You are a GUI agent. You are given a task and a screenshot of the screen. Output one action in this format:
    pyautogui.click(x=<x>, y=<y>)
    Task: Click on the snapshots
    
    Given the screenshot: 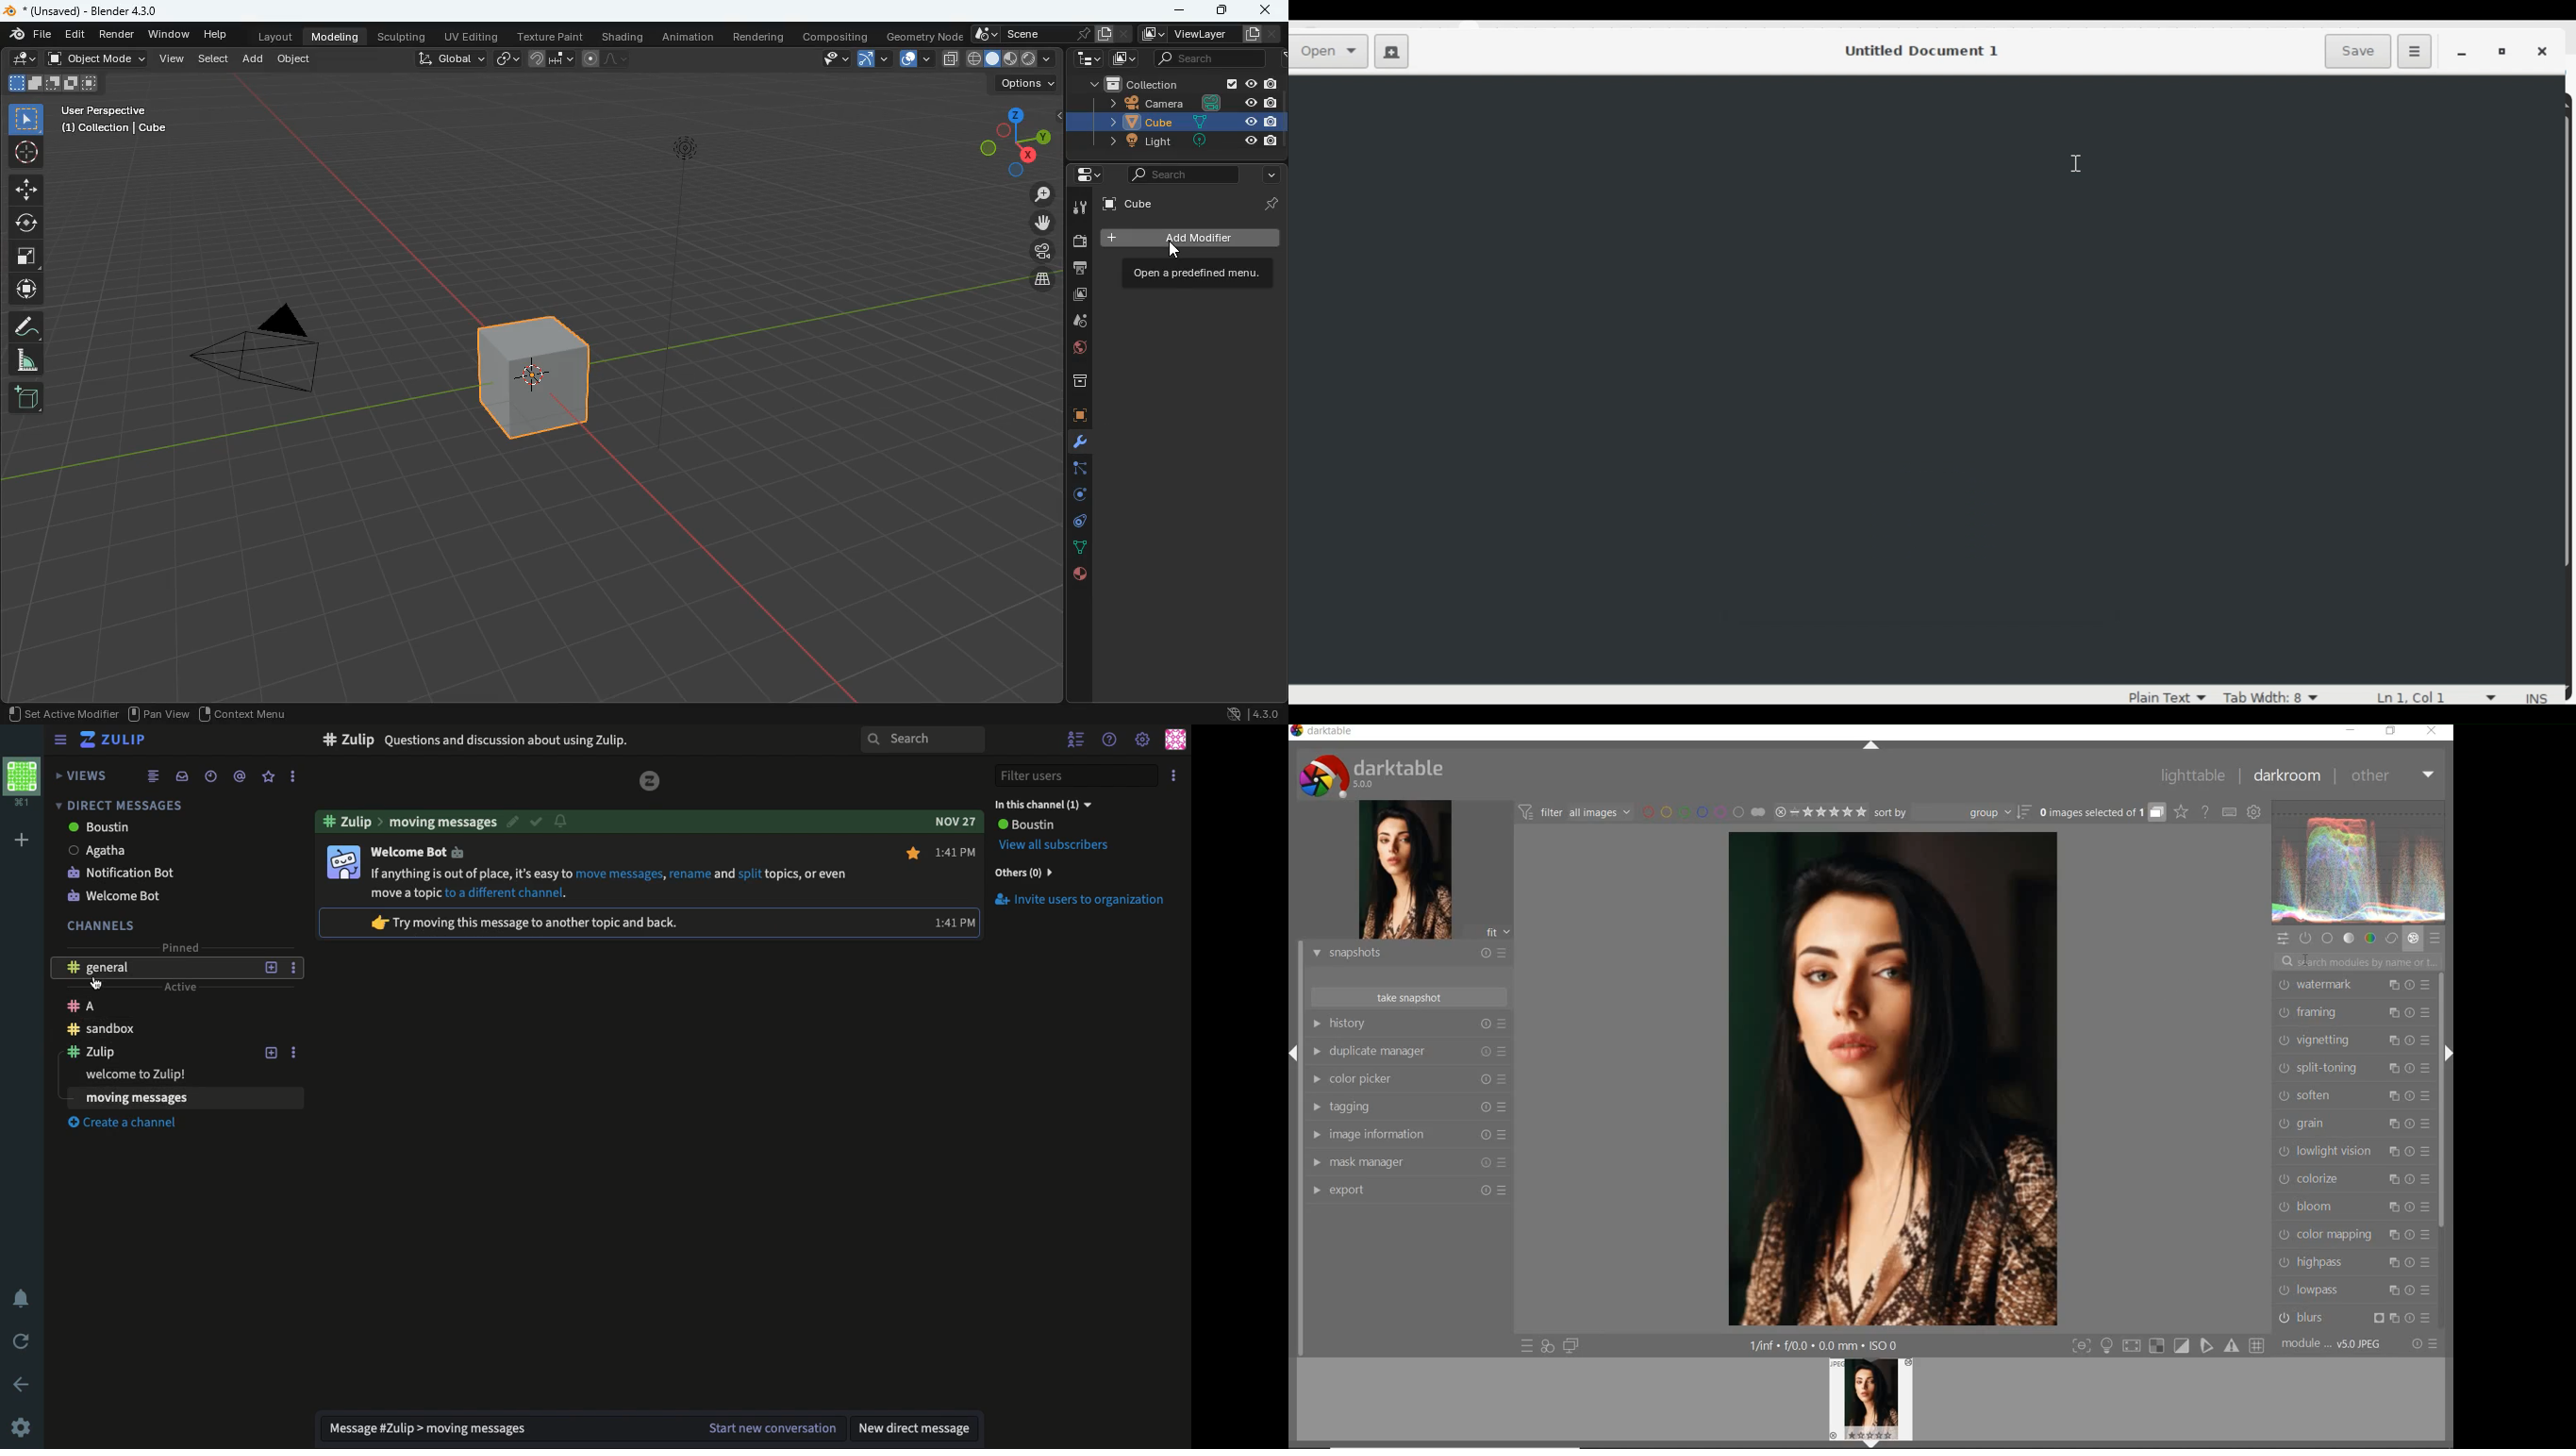 What is the action you would take?
    pyautogui.click(x=1407, y=954)
    